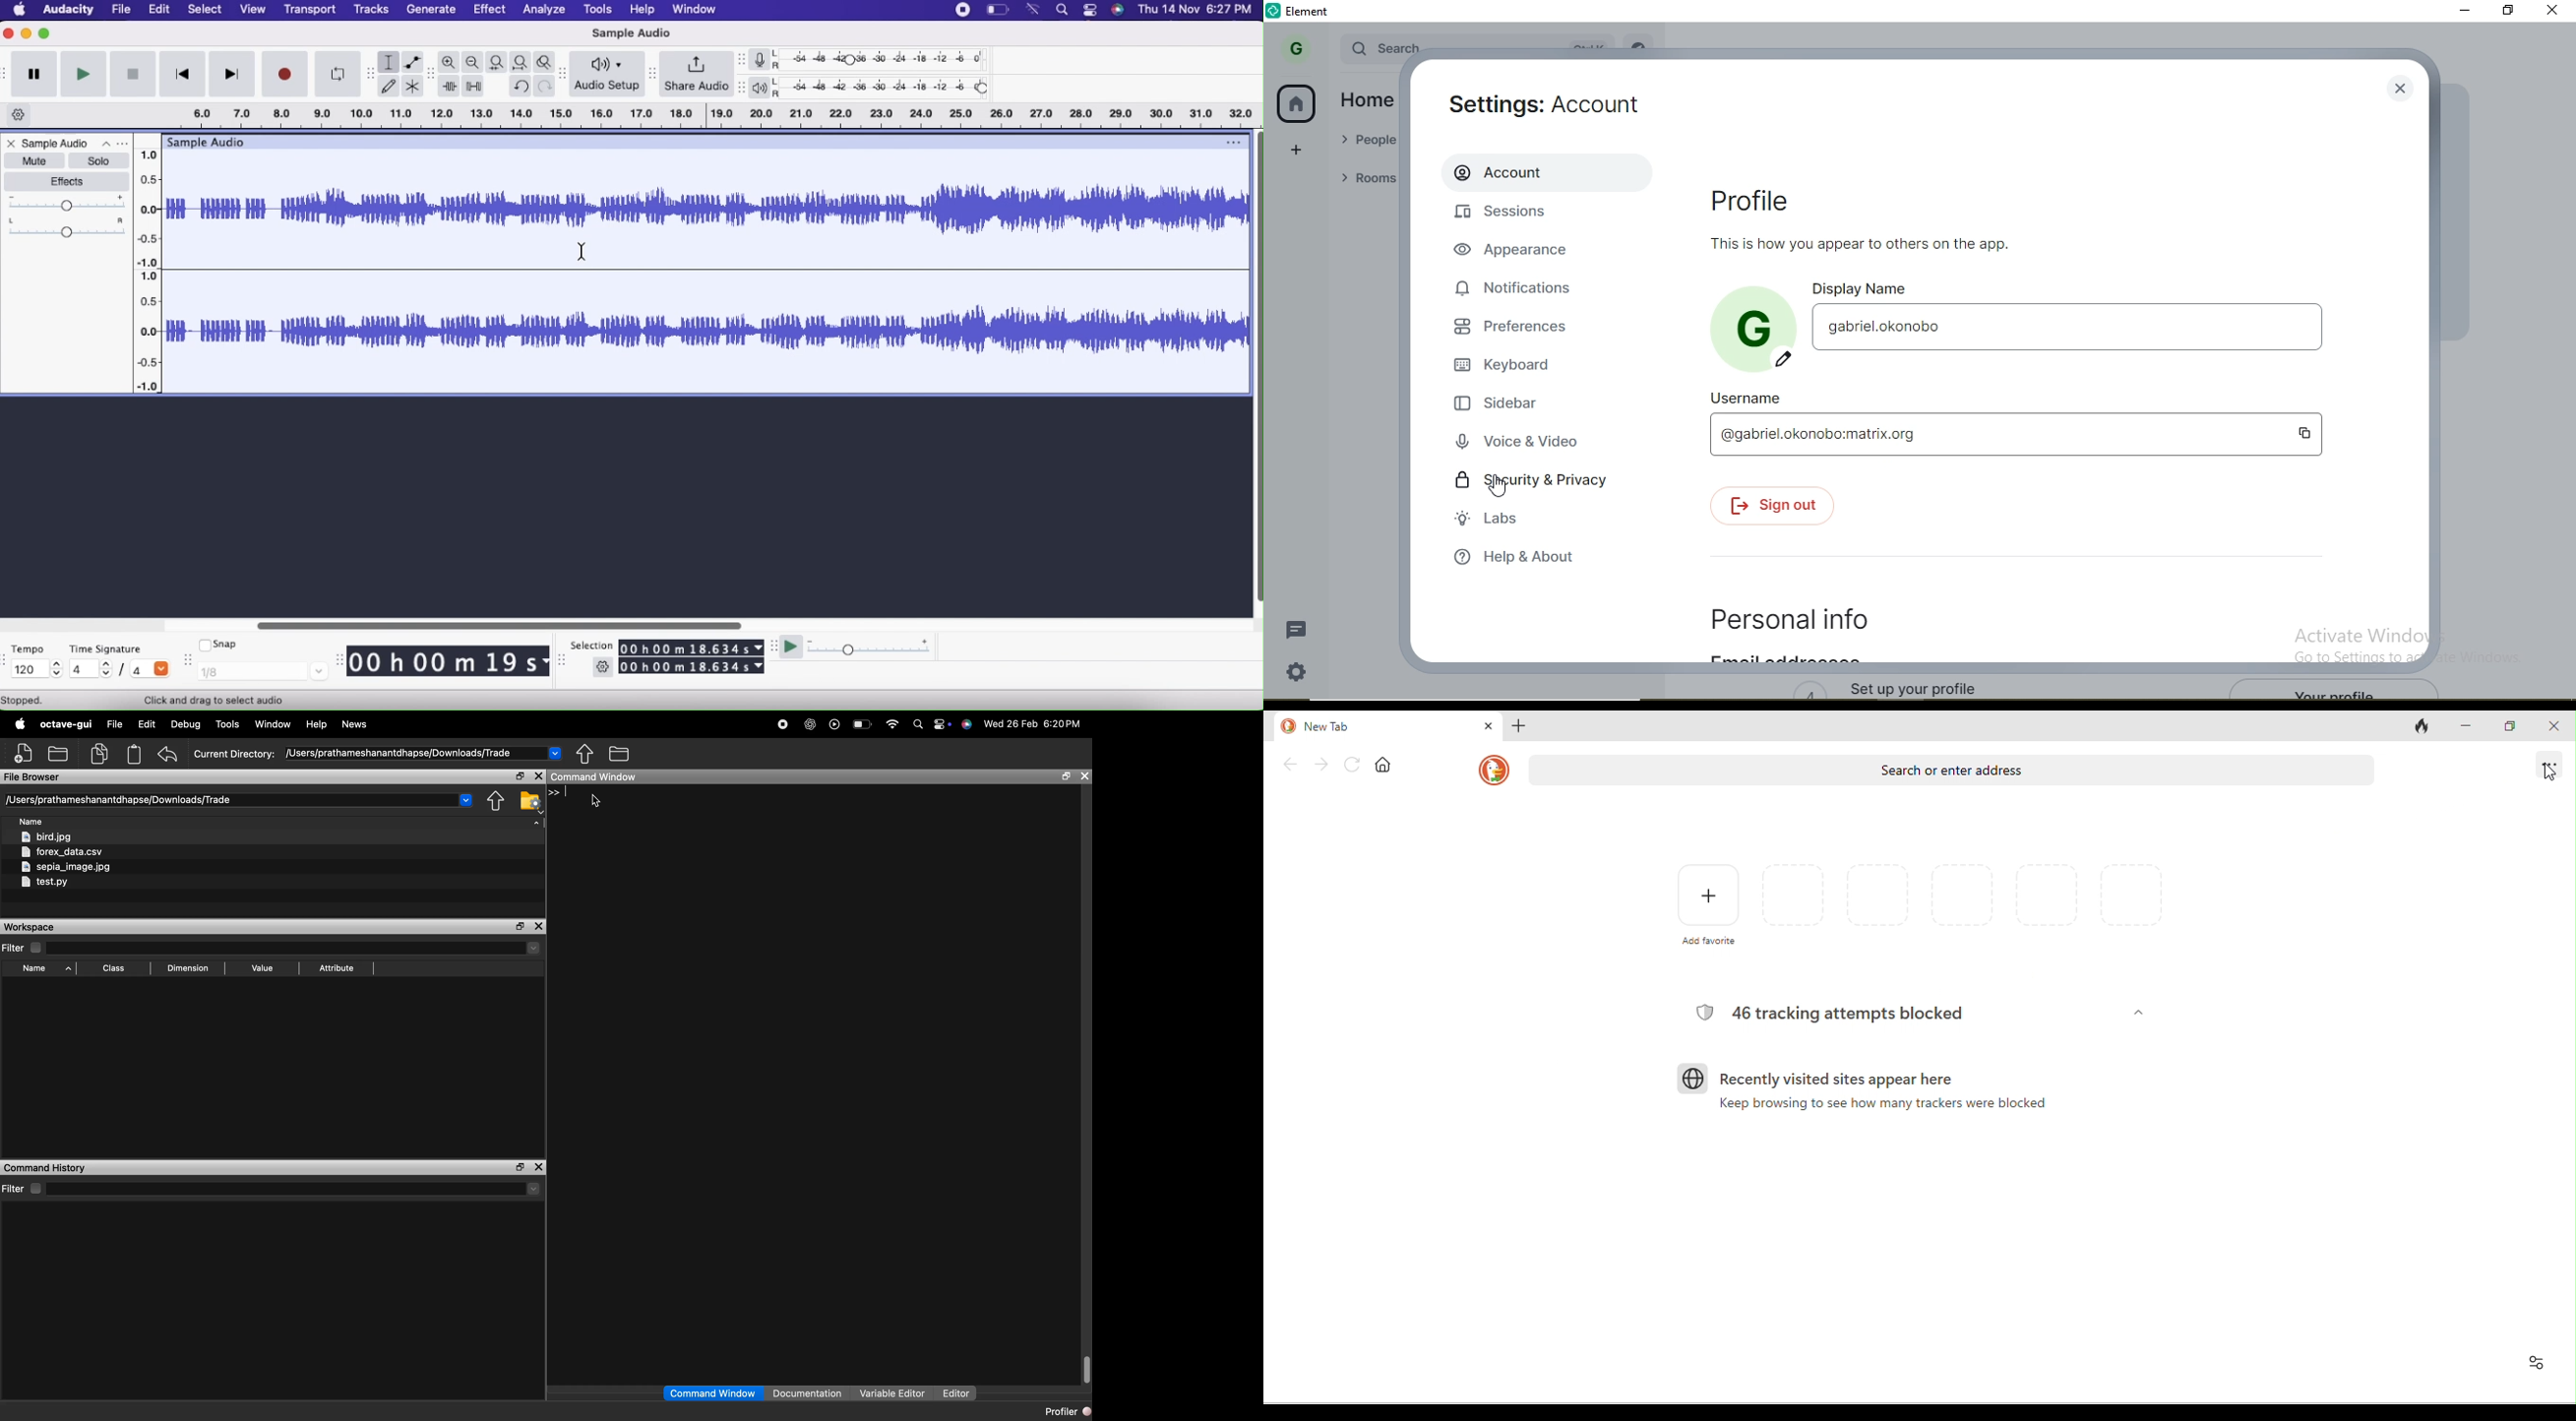 This screenshot has height=1428, width=2576. What do you see at coordinates (261, 674) in the screenshot?
I see `1/8` at bounding box center [261, 674].